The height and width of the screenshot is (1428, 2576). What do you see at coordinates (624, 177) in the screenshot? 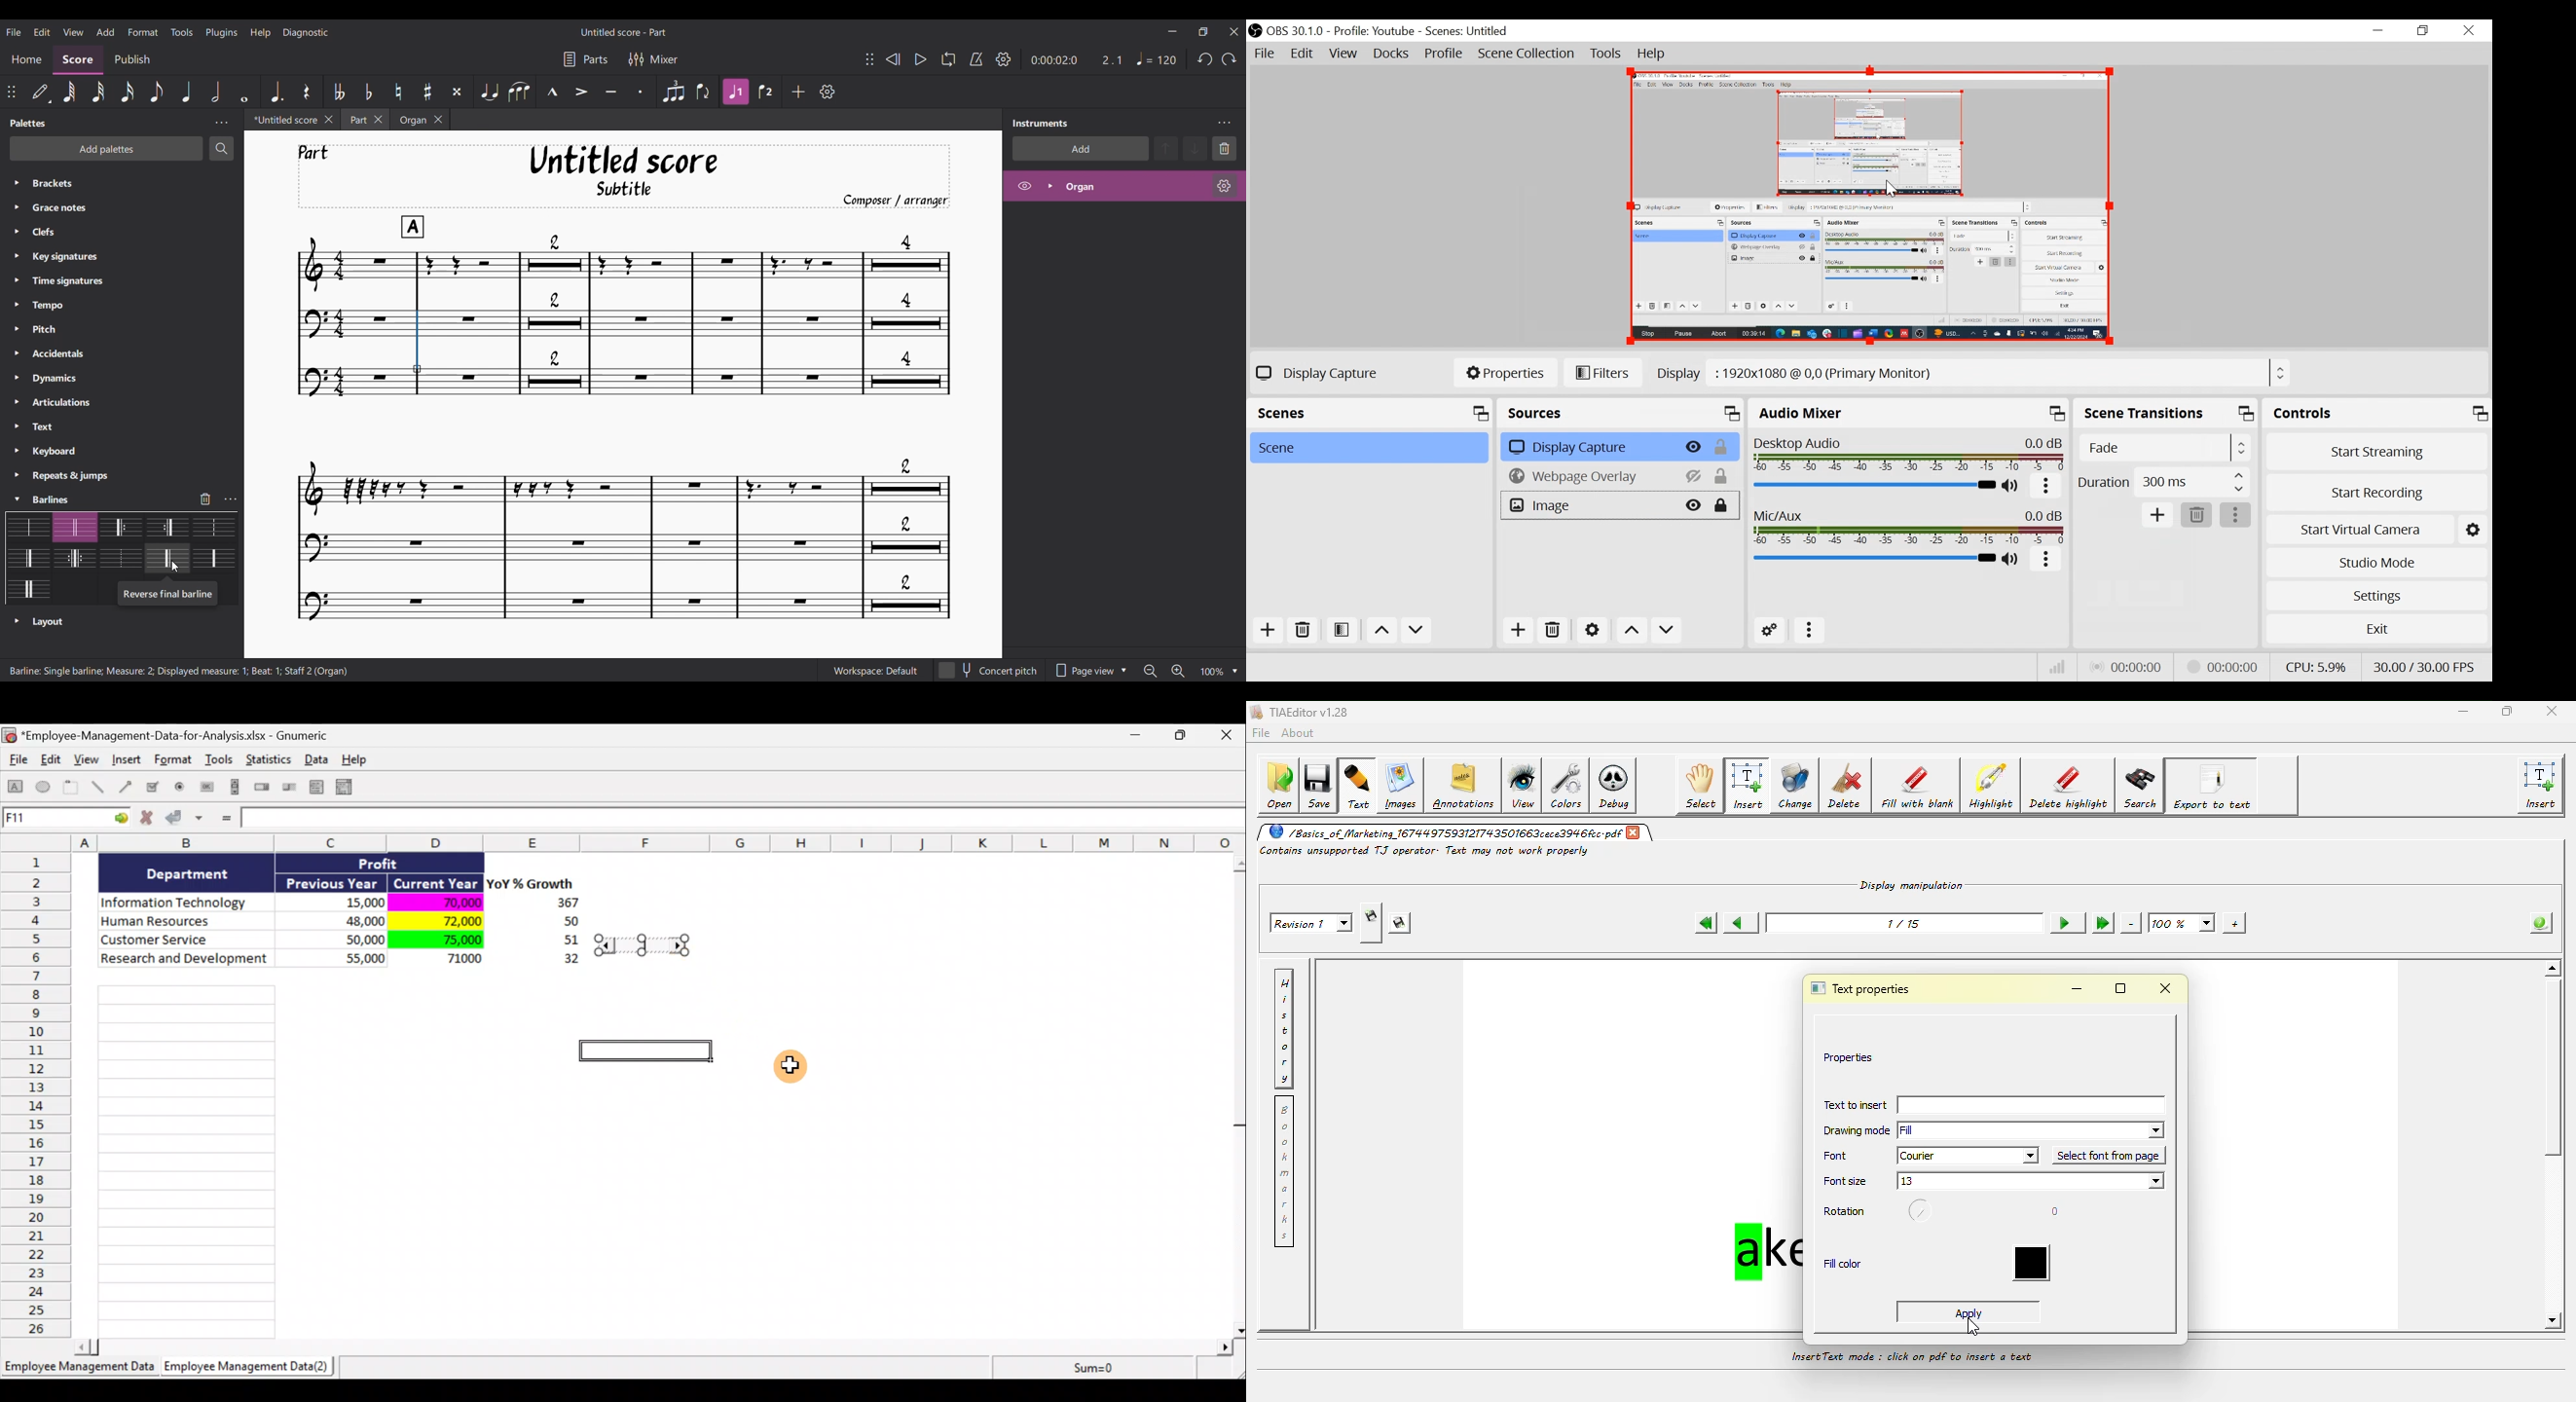
I see `Title, sub-title, and composer name` at bounding box center [624, 177].